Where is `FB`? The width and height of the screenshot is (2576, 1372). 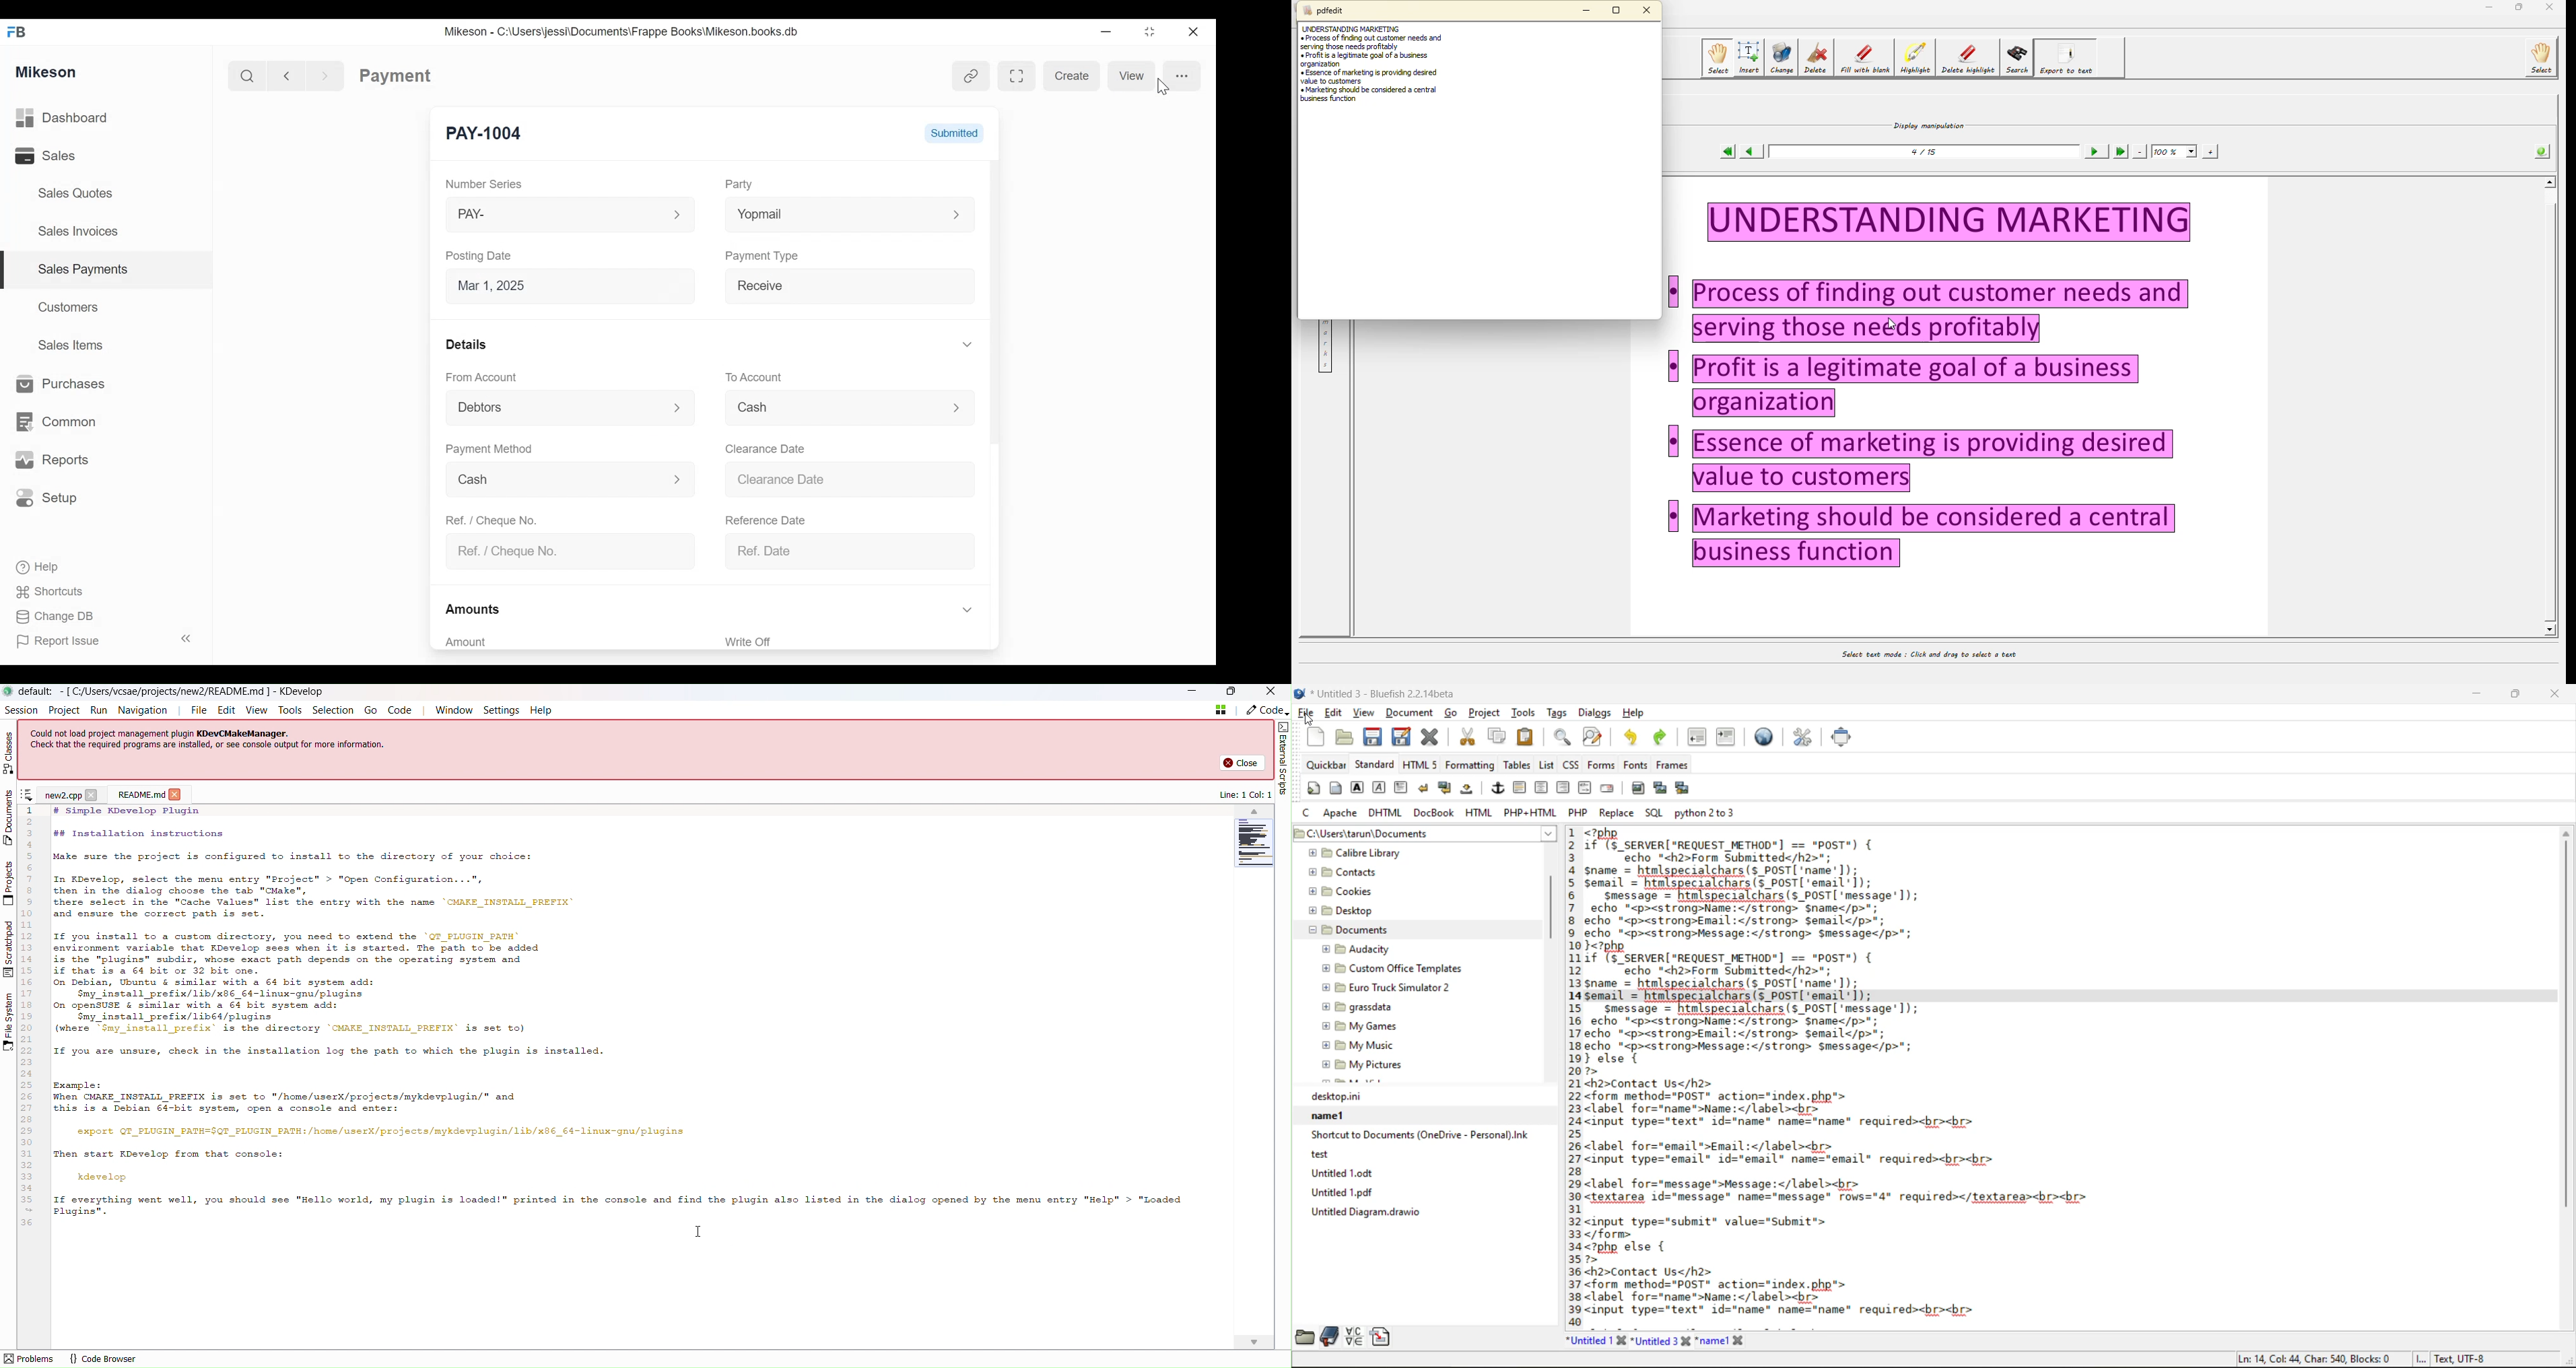
FB is located at coordinates (20, 30).